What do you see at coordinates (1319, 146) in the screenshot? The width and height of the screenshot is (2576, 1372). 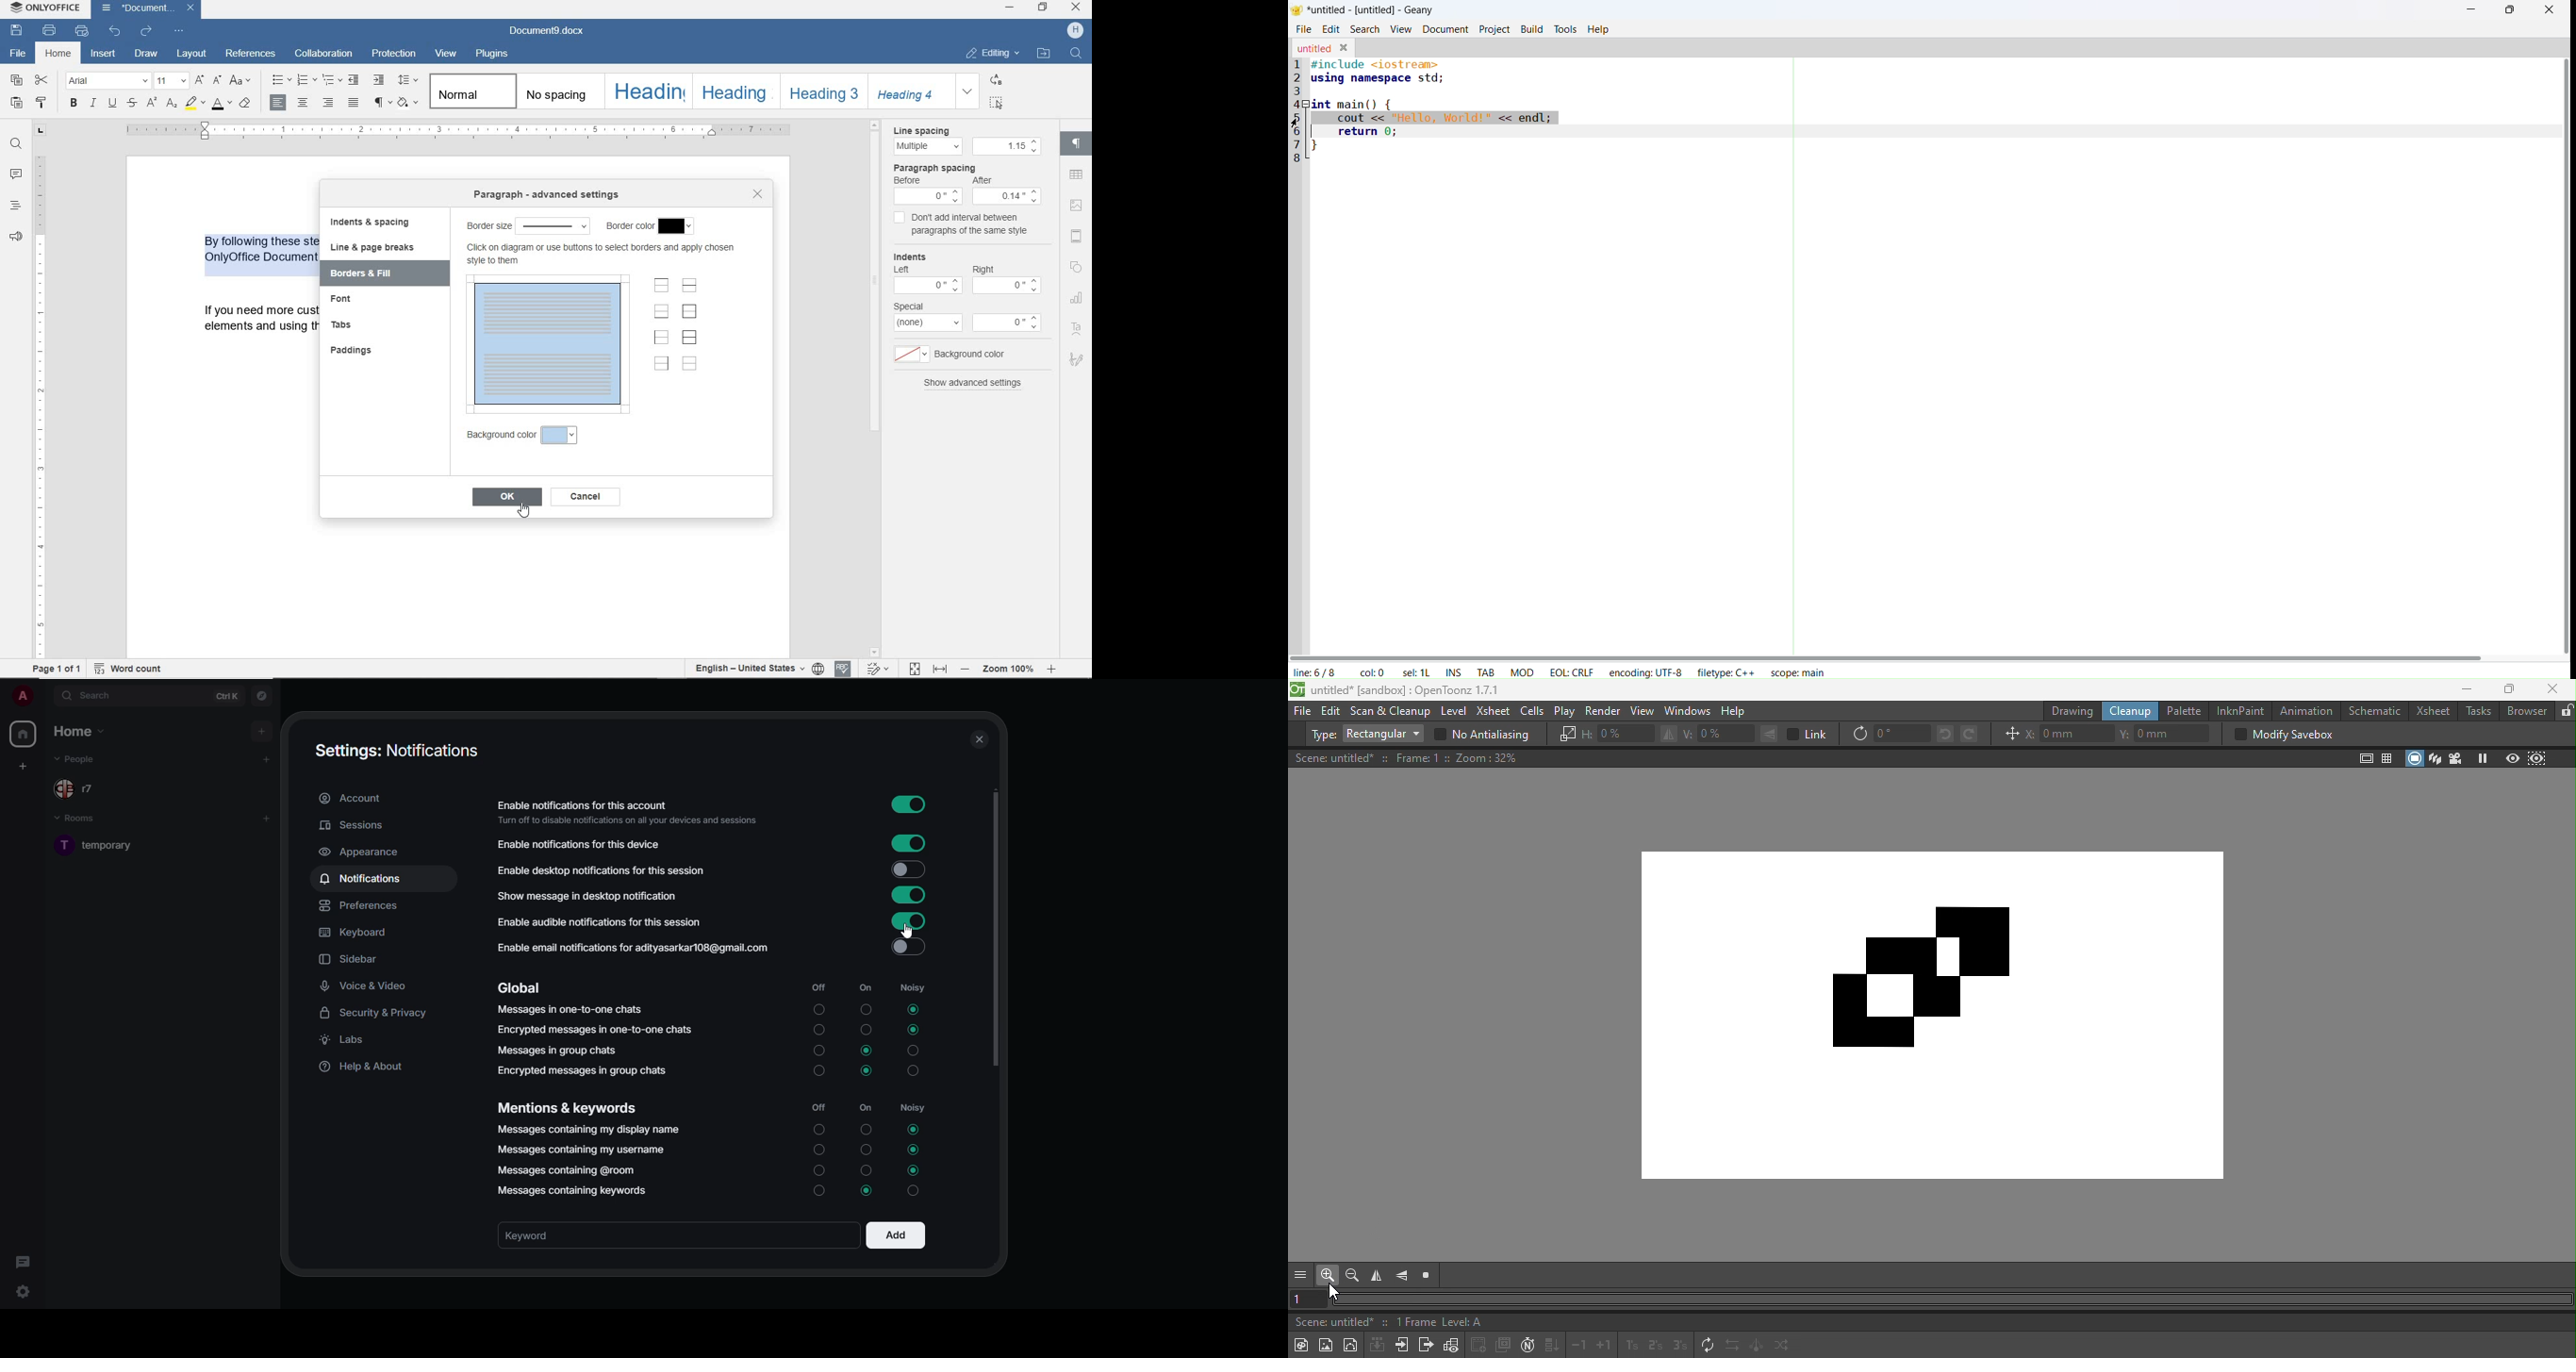 I see `7 }` at bounding box center [1319, 146].